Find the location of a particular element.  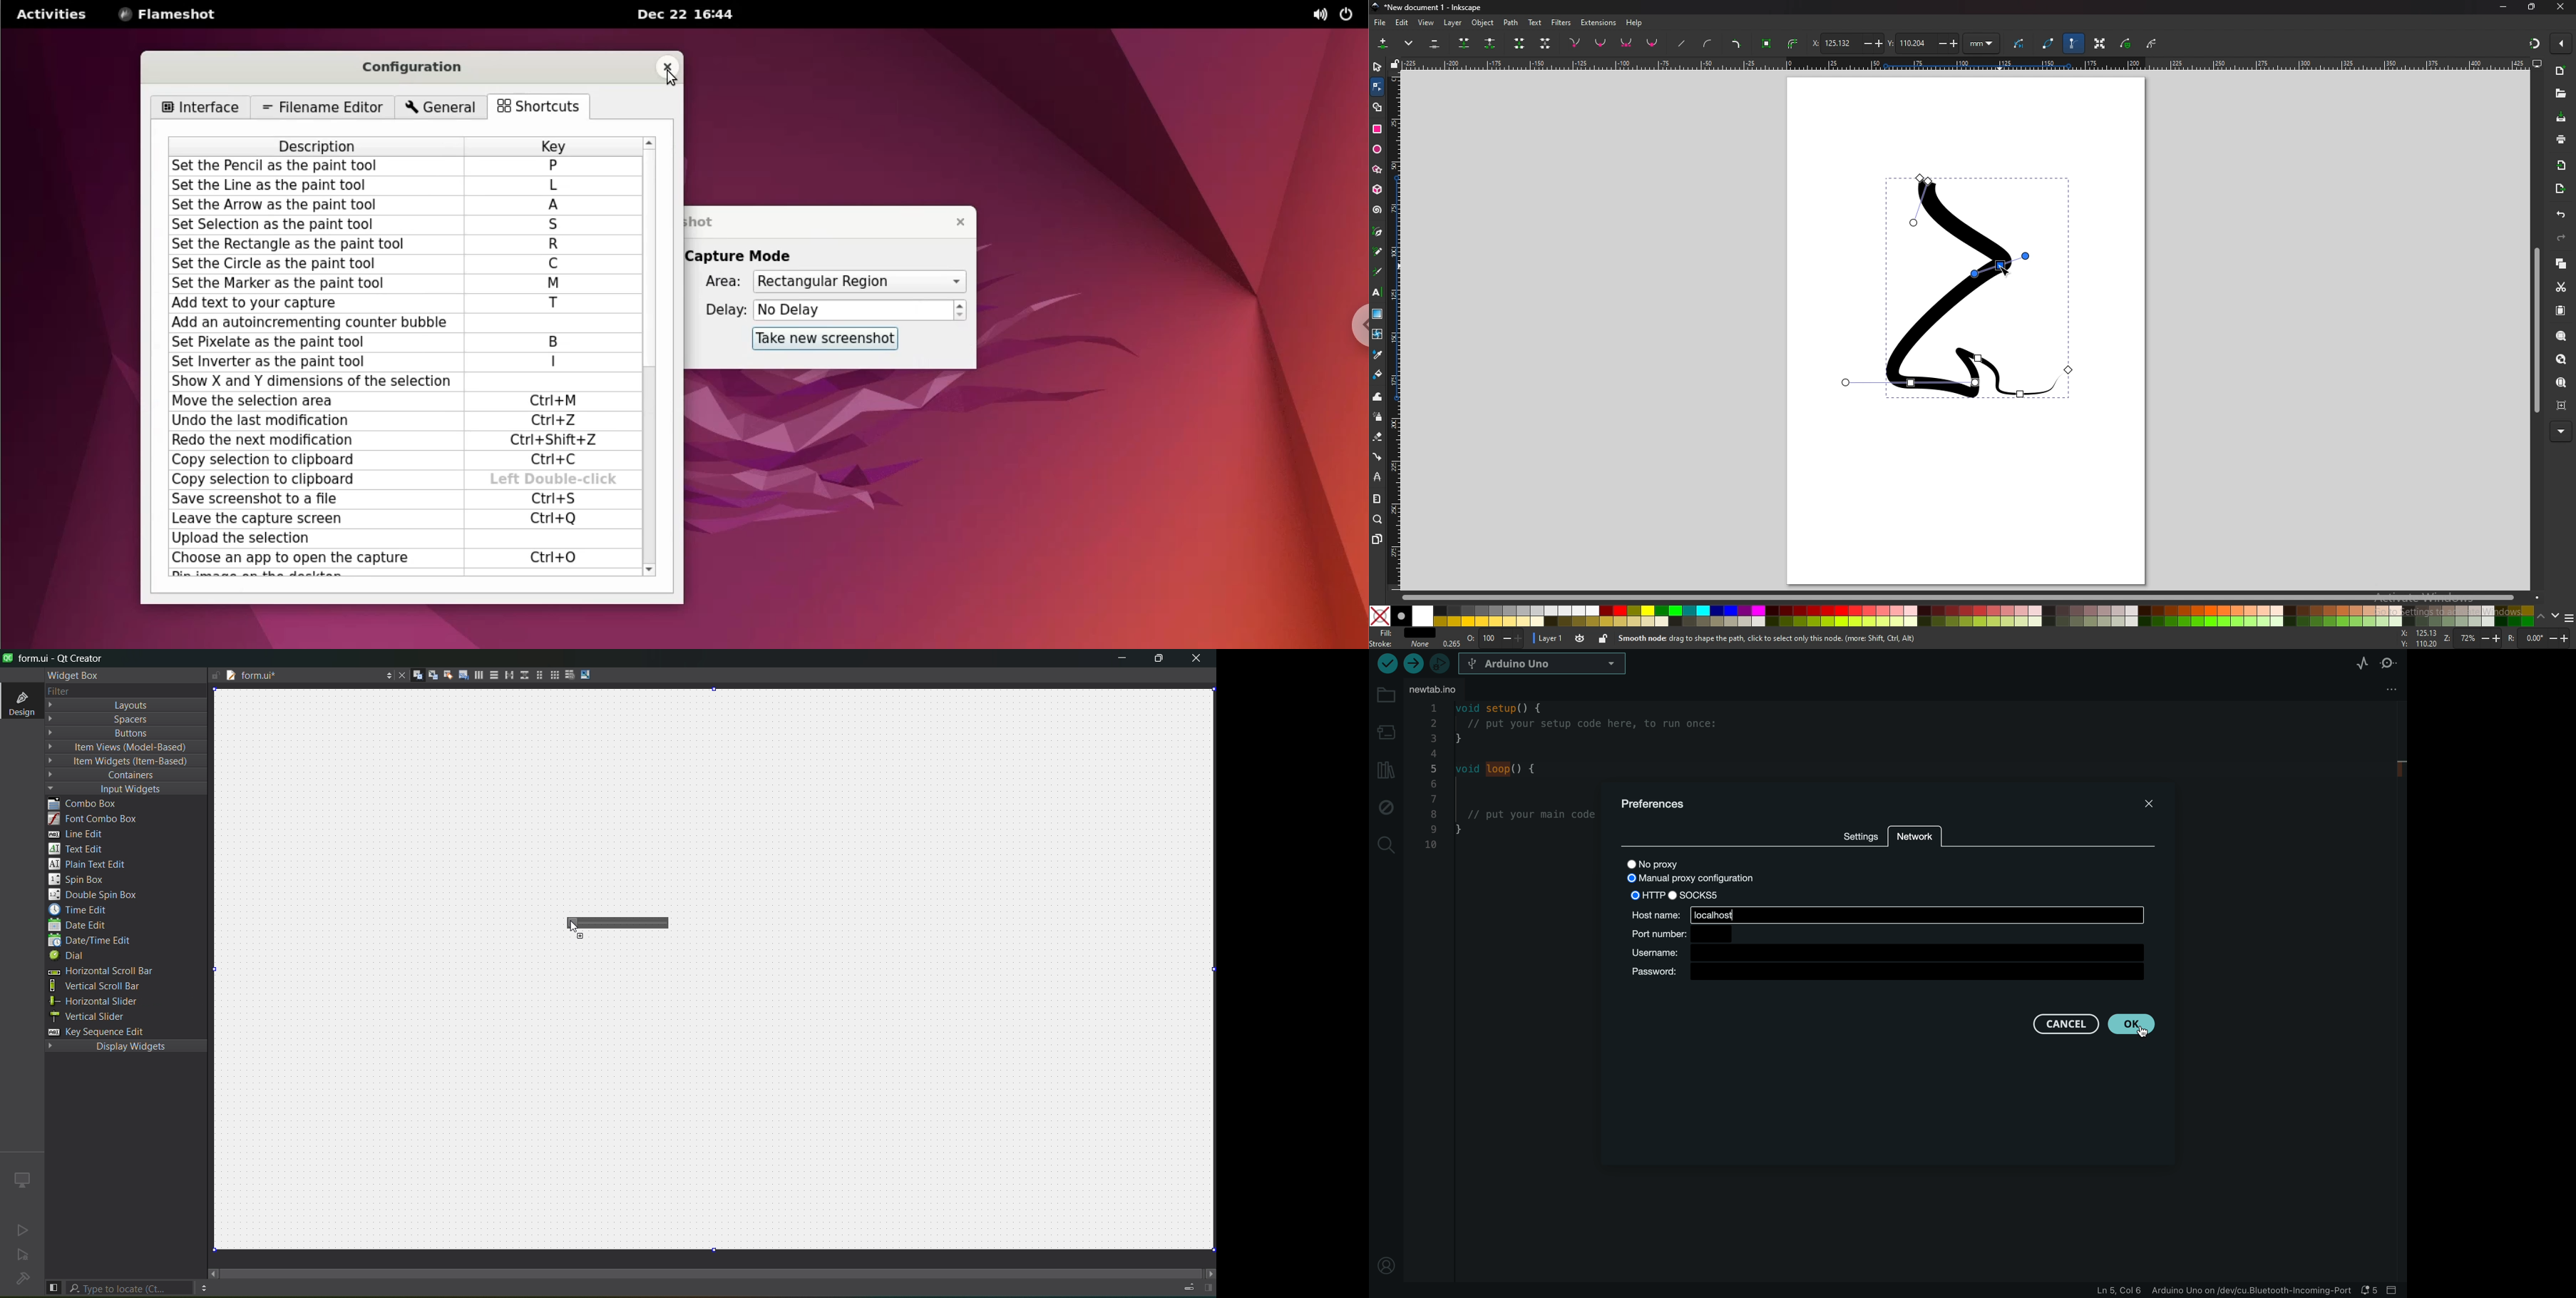

set inverter as paint tool is located at coordinates (307, 362).